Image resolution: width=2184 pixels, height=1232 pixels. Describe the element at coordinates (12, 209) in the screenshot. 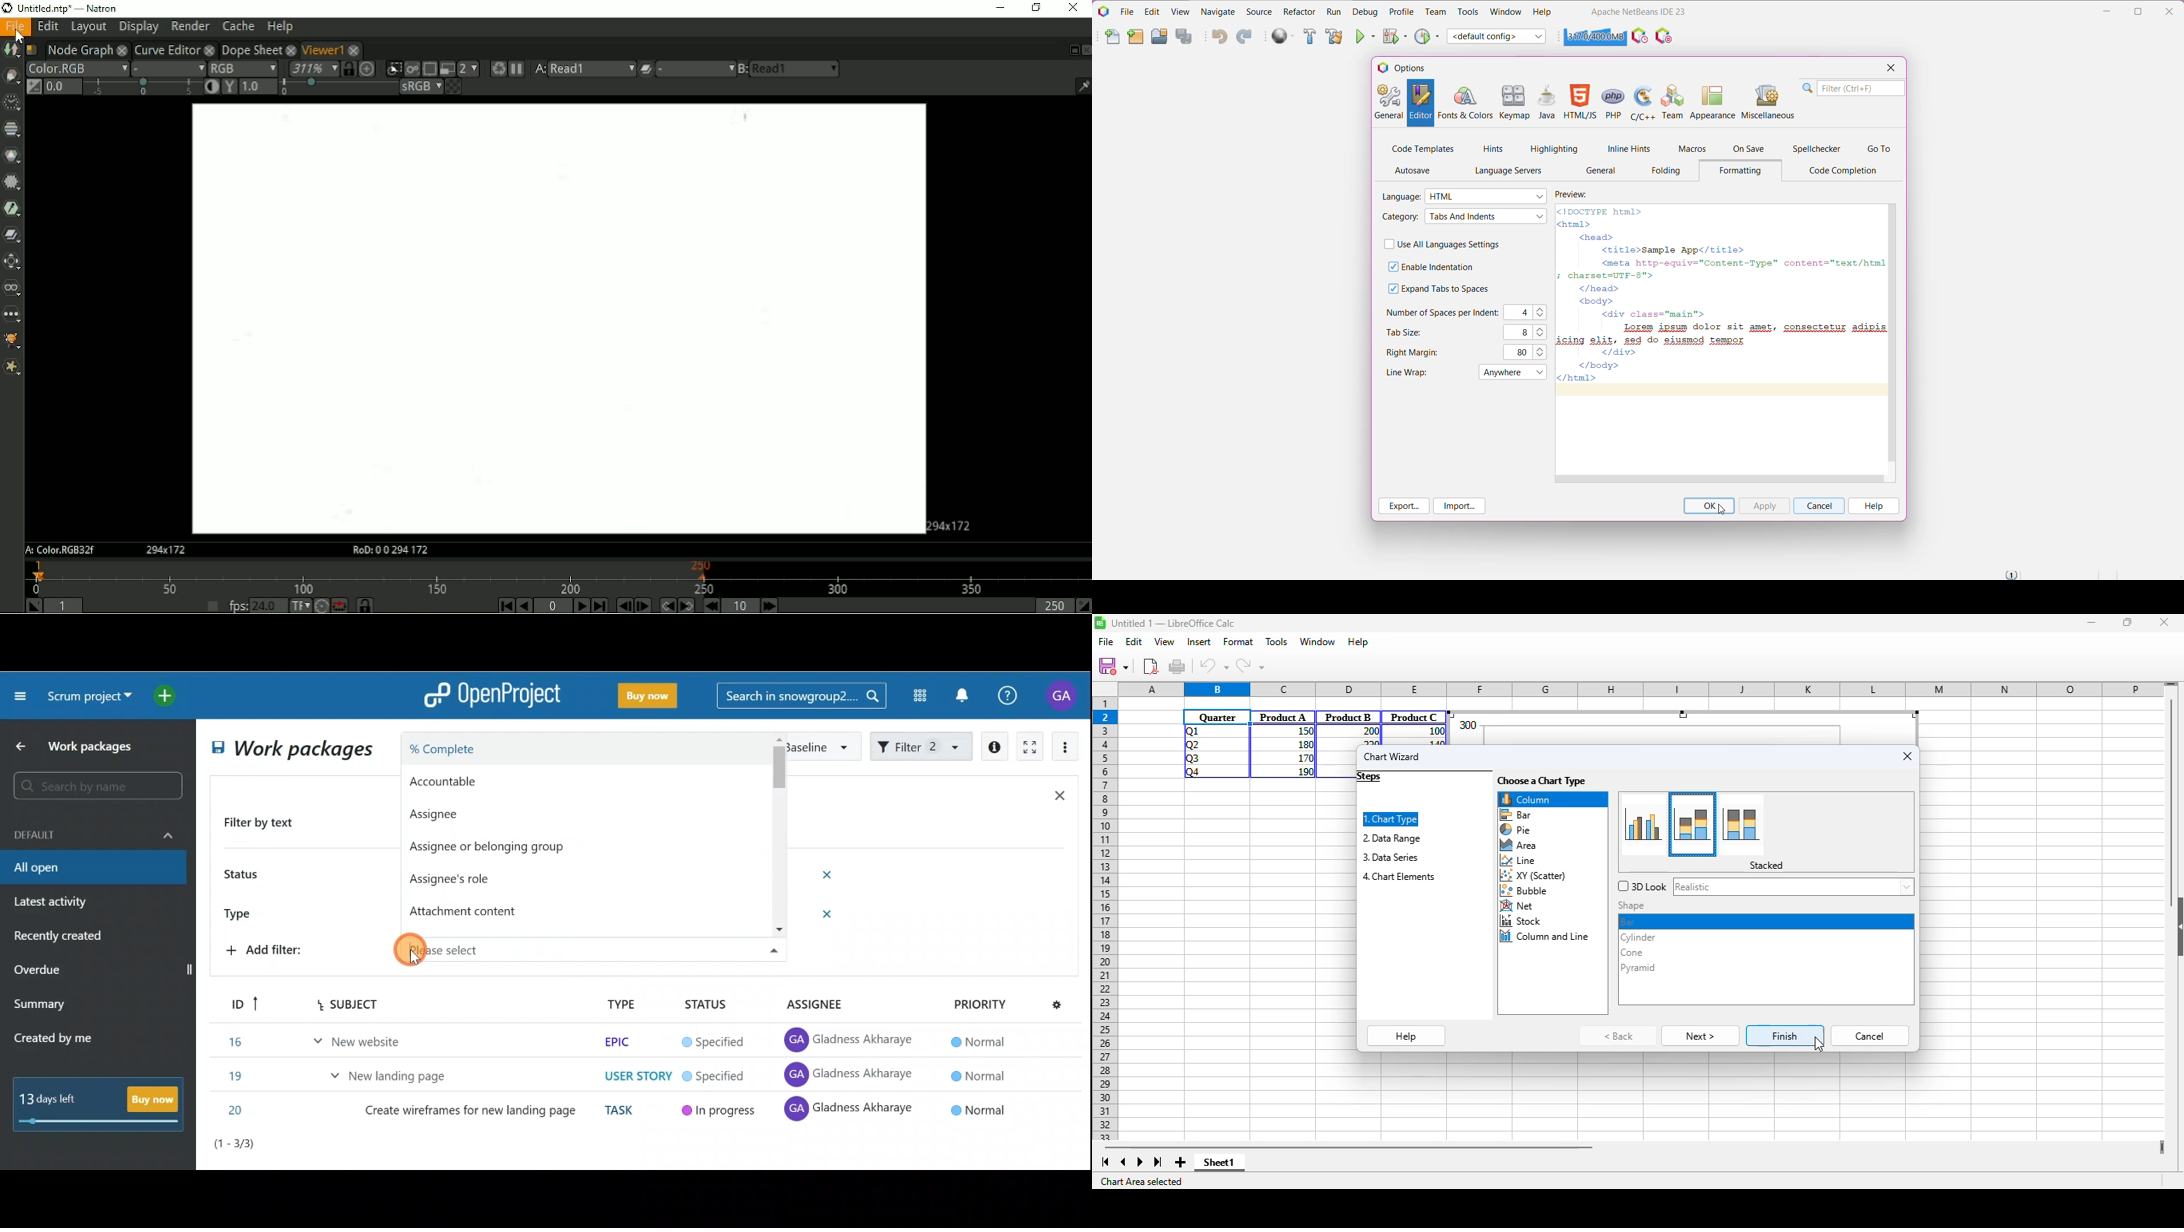

I see `Keyer` at that location.